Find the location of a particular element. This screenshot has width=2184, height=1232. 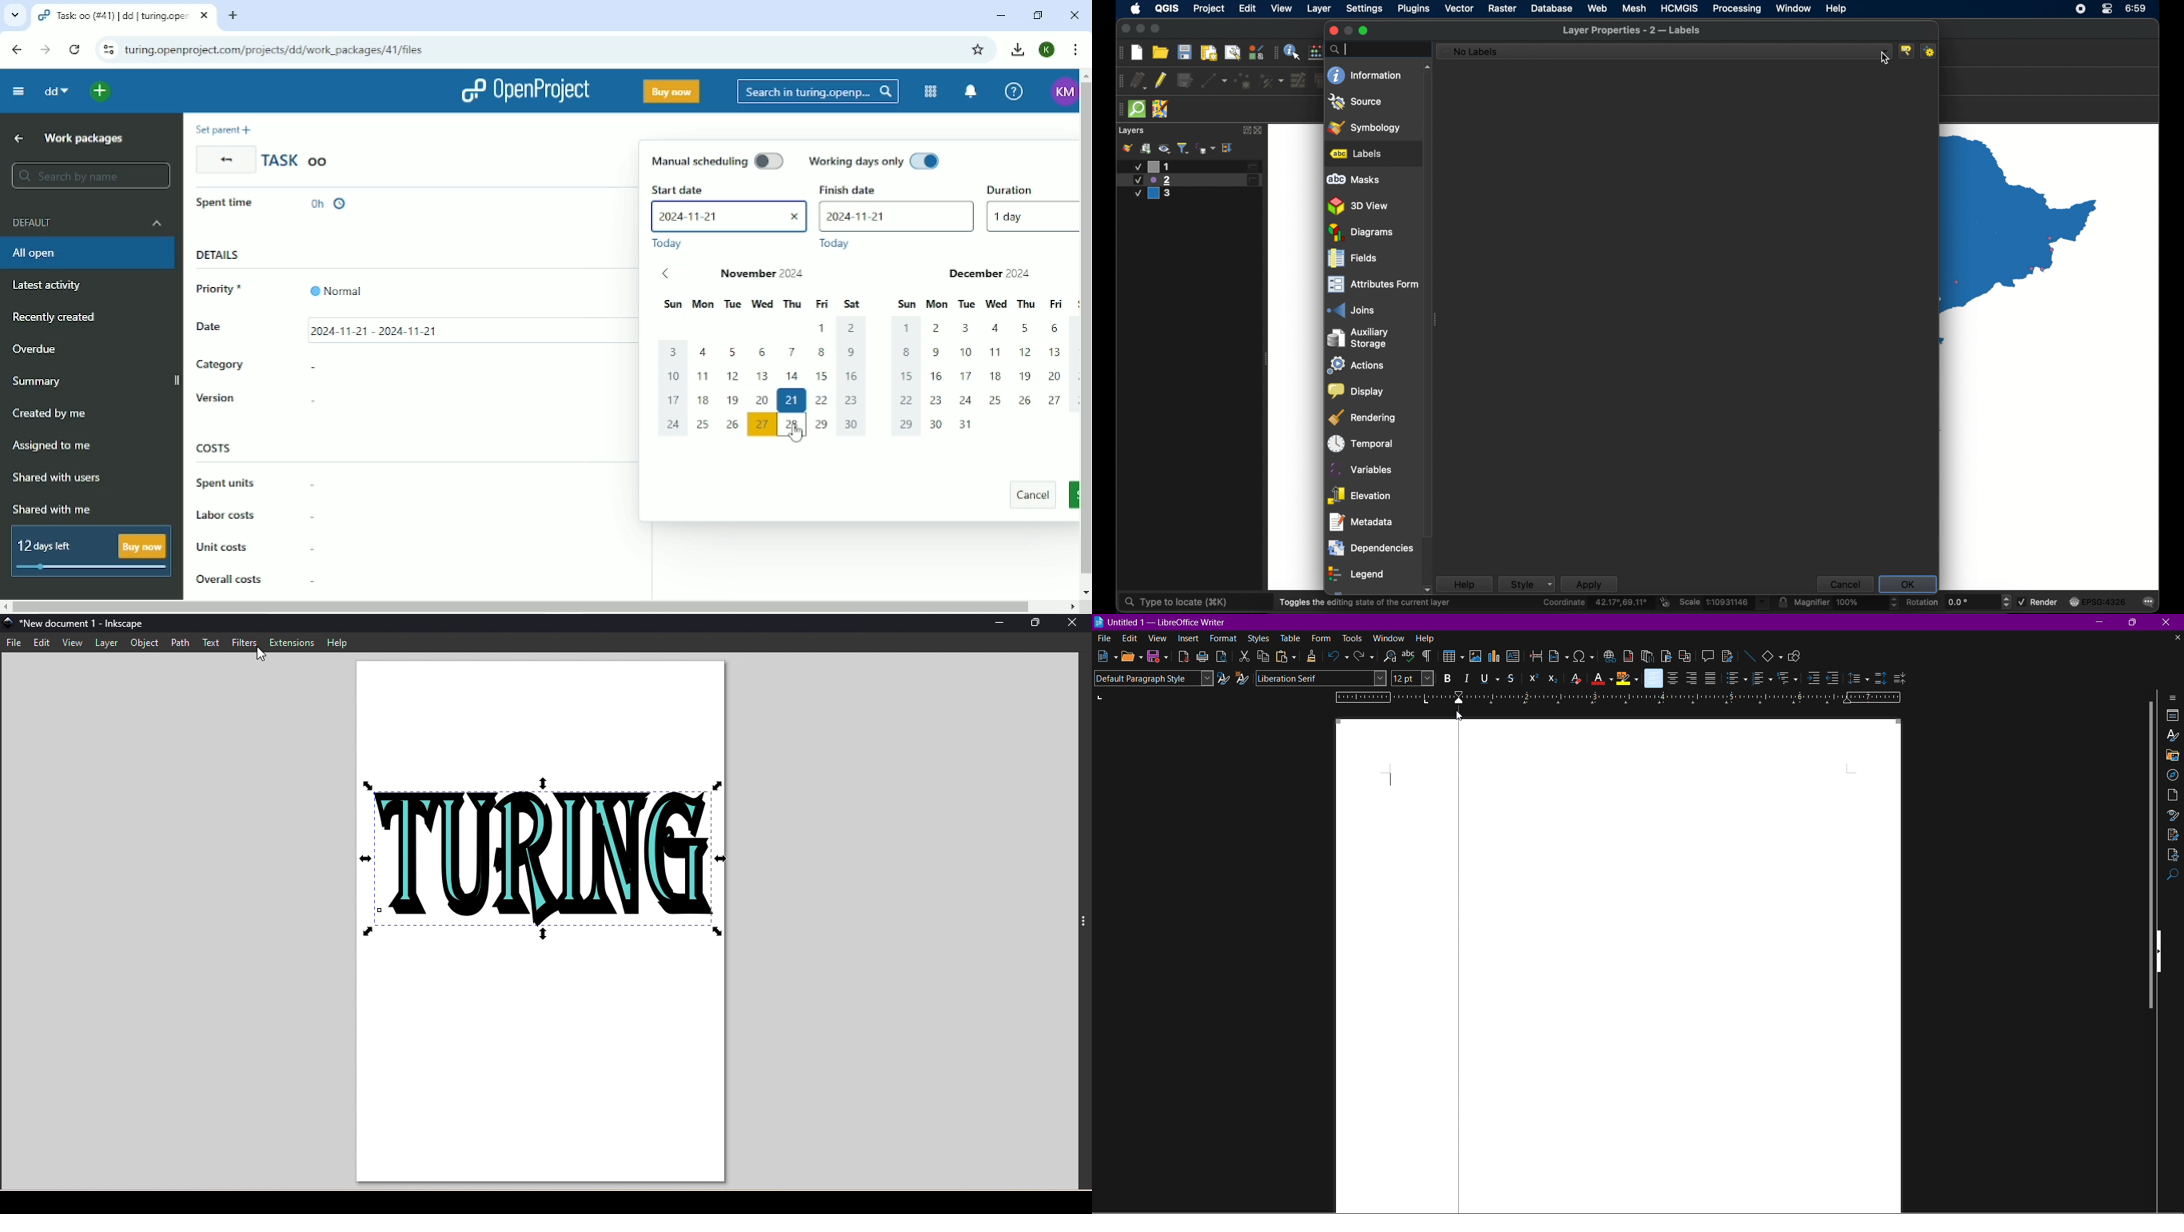

Close is located at coordinates (1073, 624).